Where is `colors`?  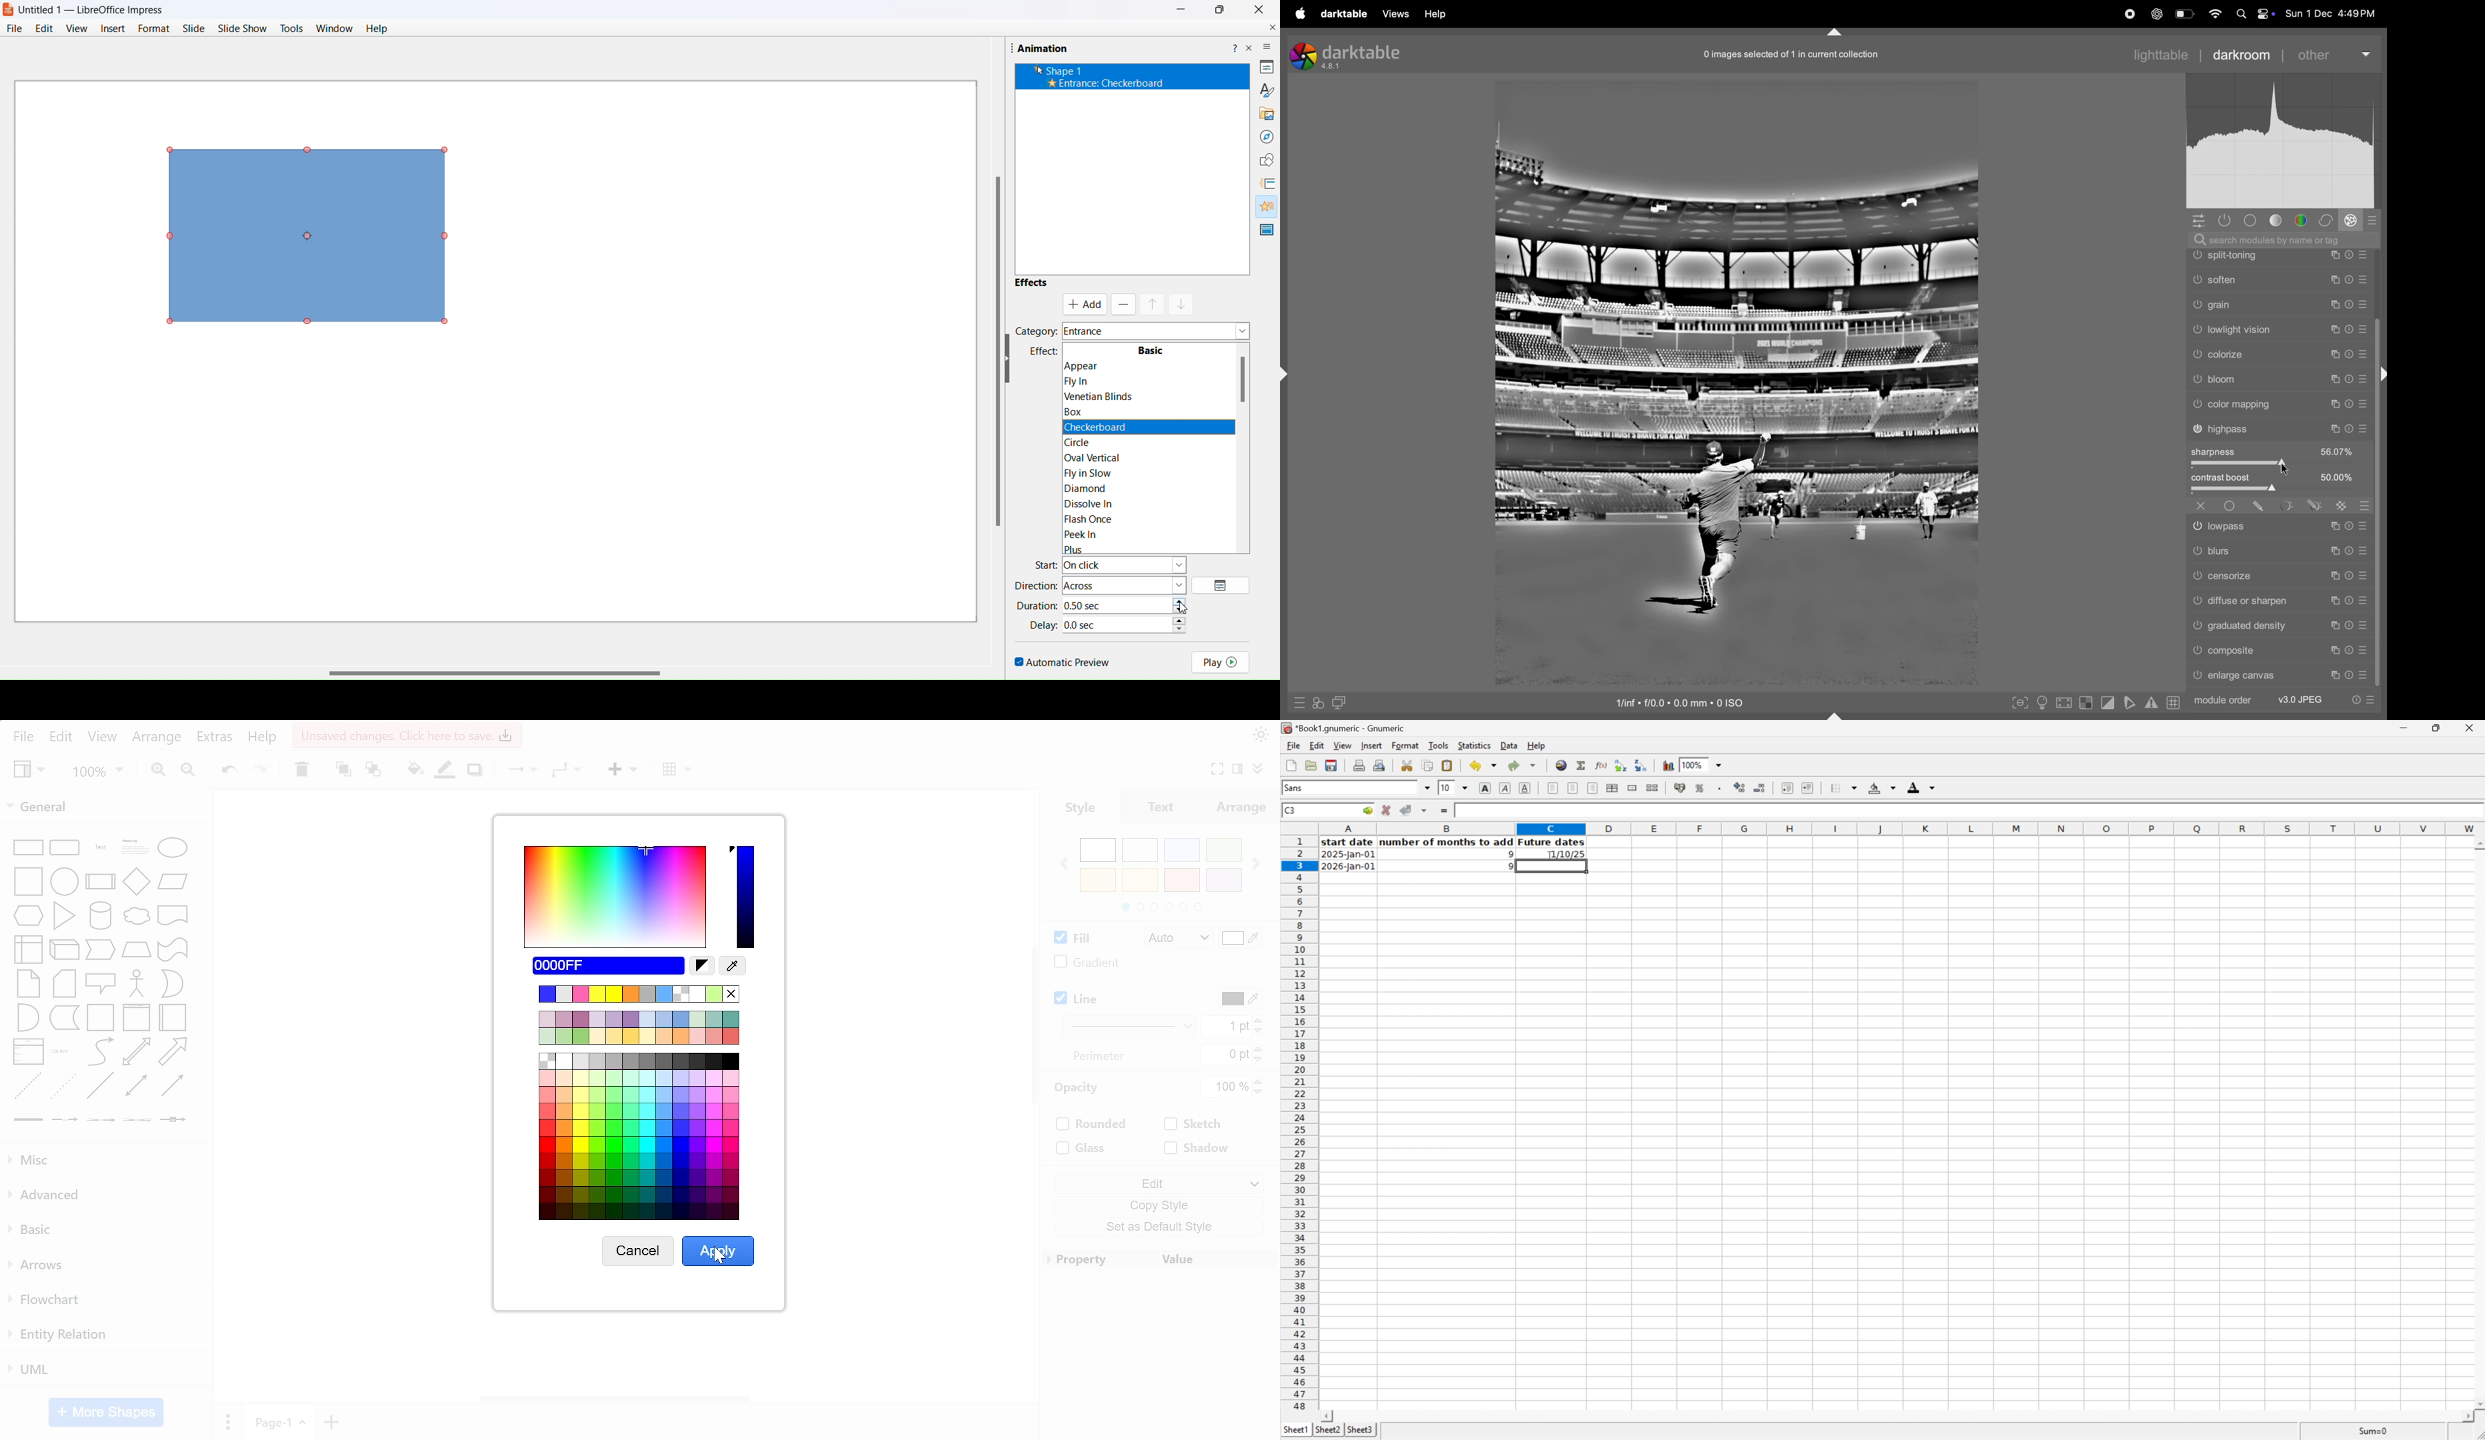 colors is located at coordinates (1160, 875).